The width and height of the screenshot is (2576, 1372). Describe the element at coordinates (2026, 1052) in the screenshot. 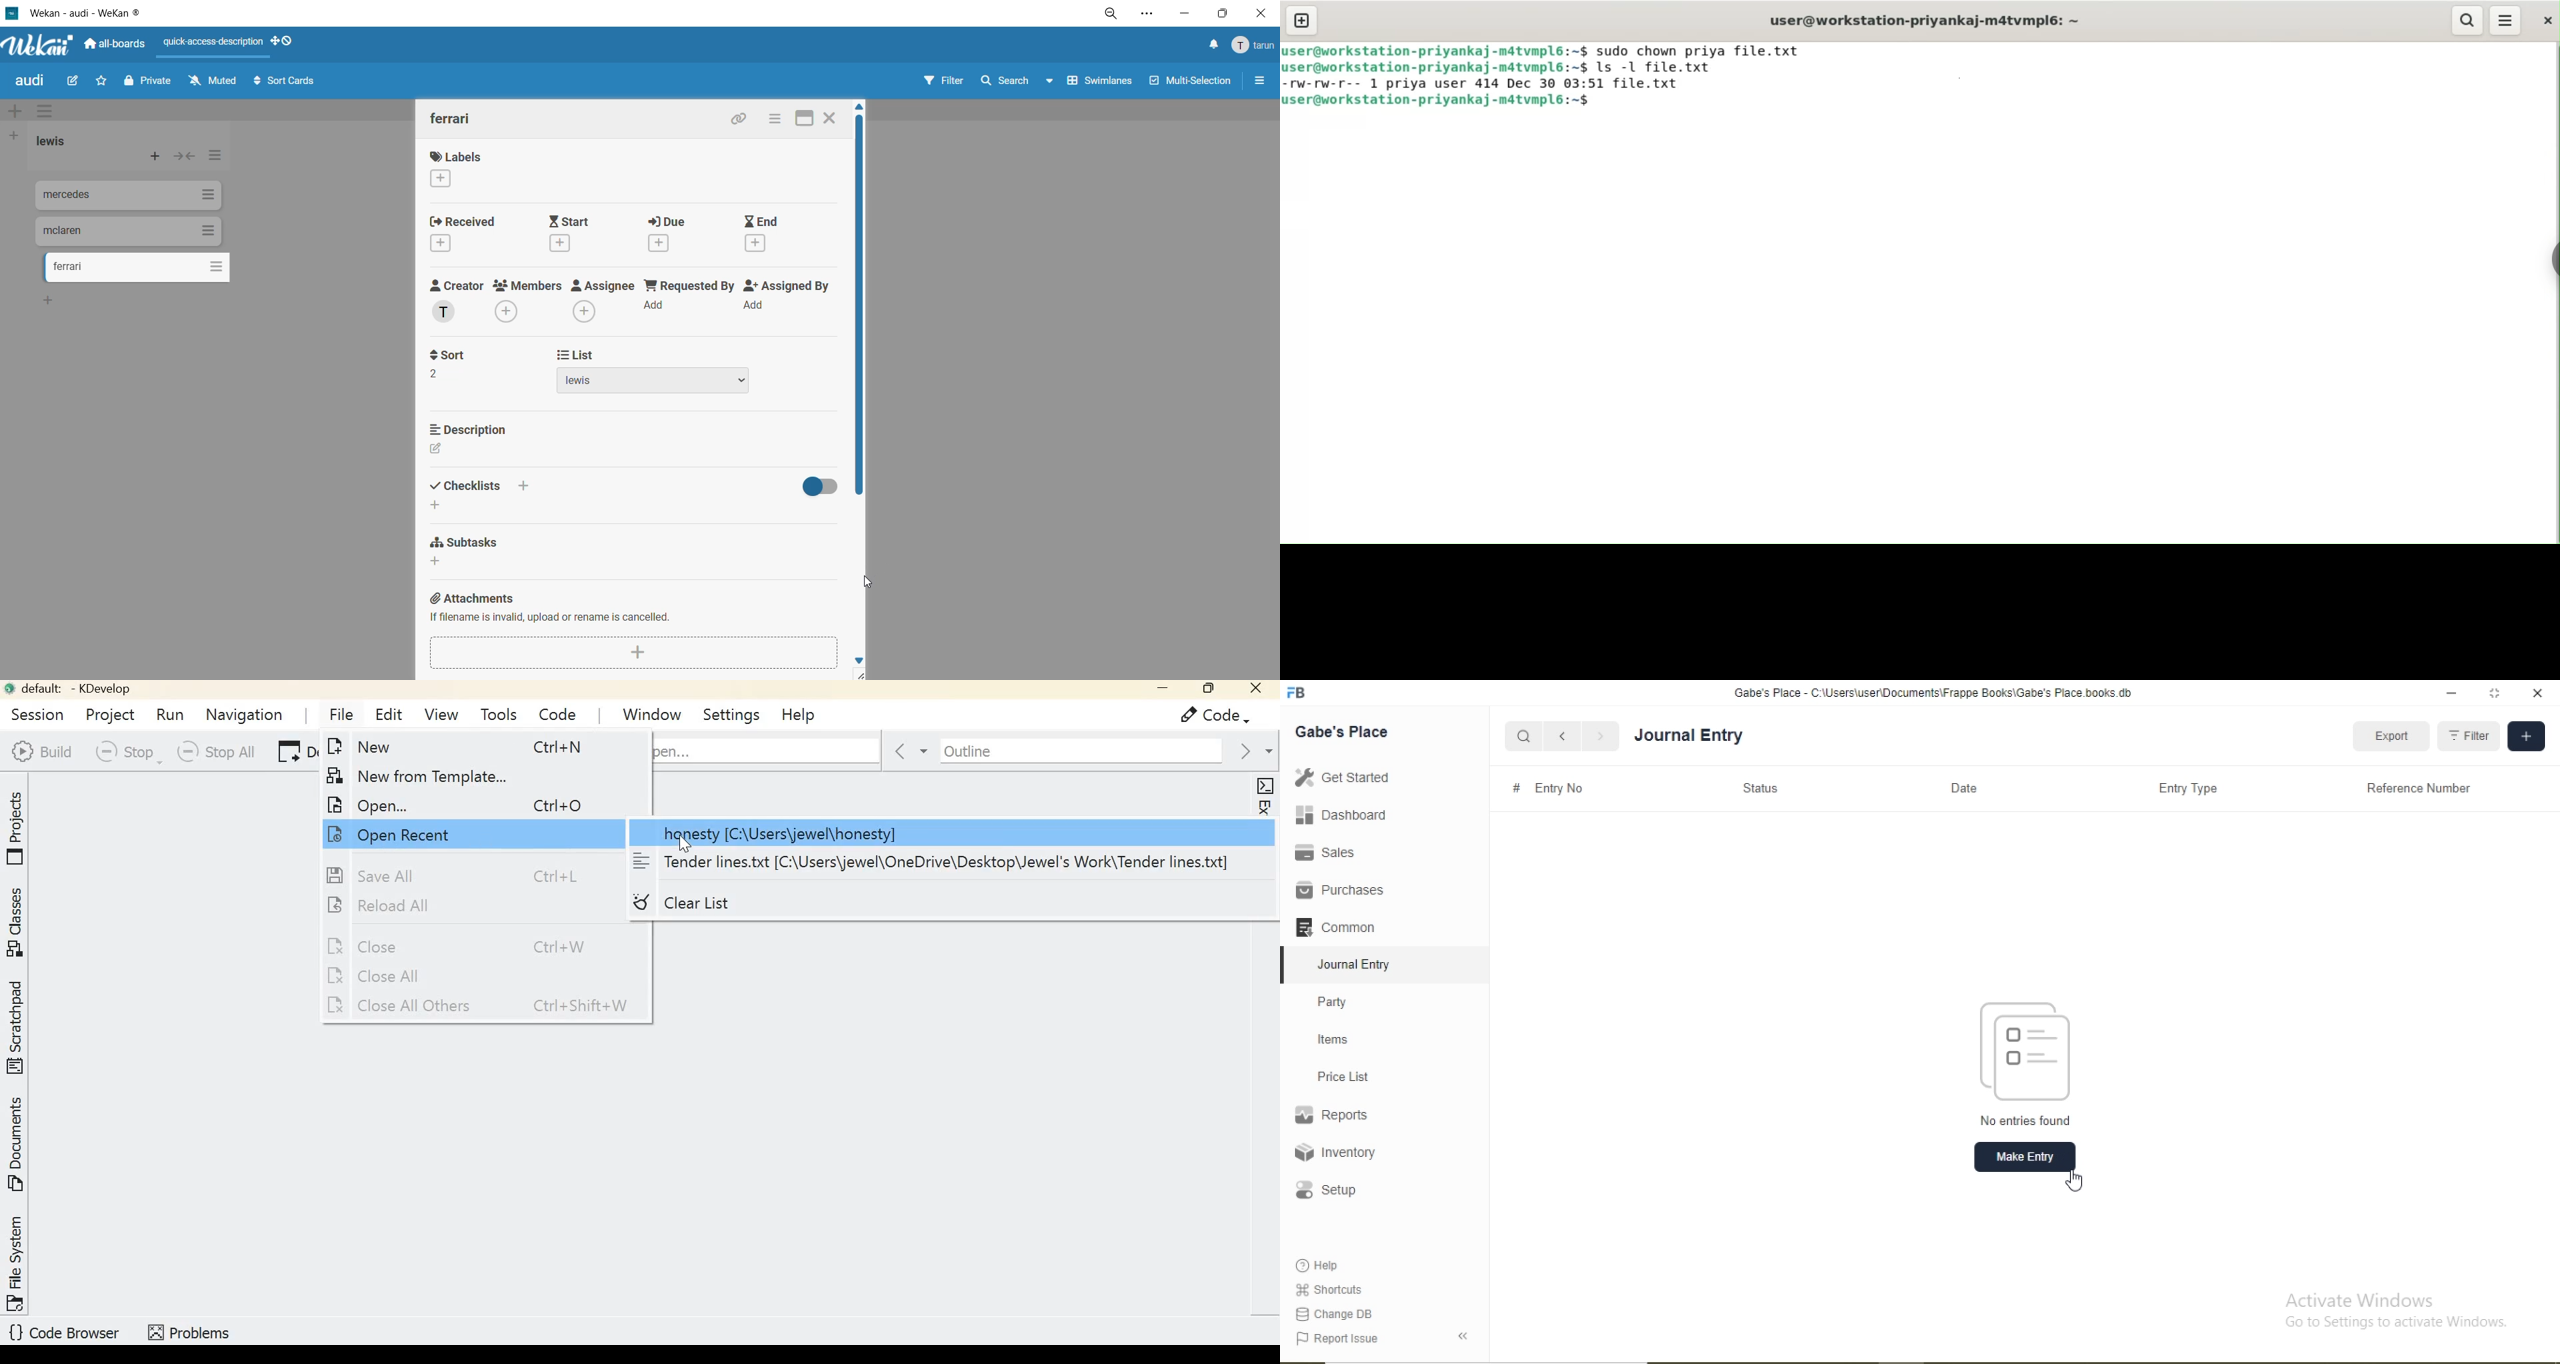

I see `Logo` at that location.